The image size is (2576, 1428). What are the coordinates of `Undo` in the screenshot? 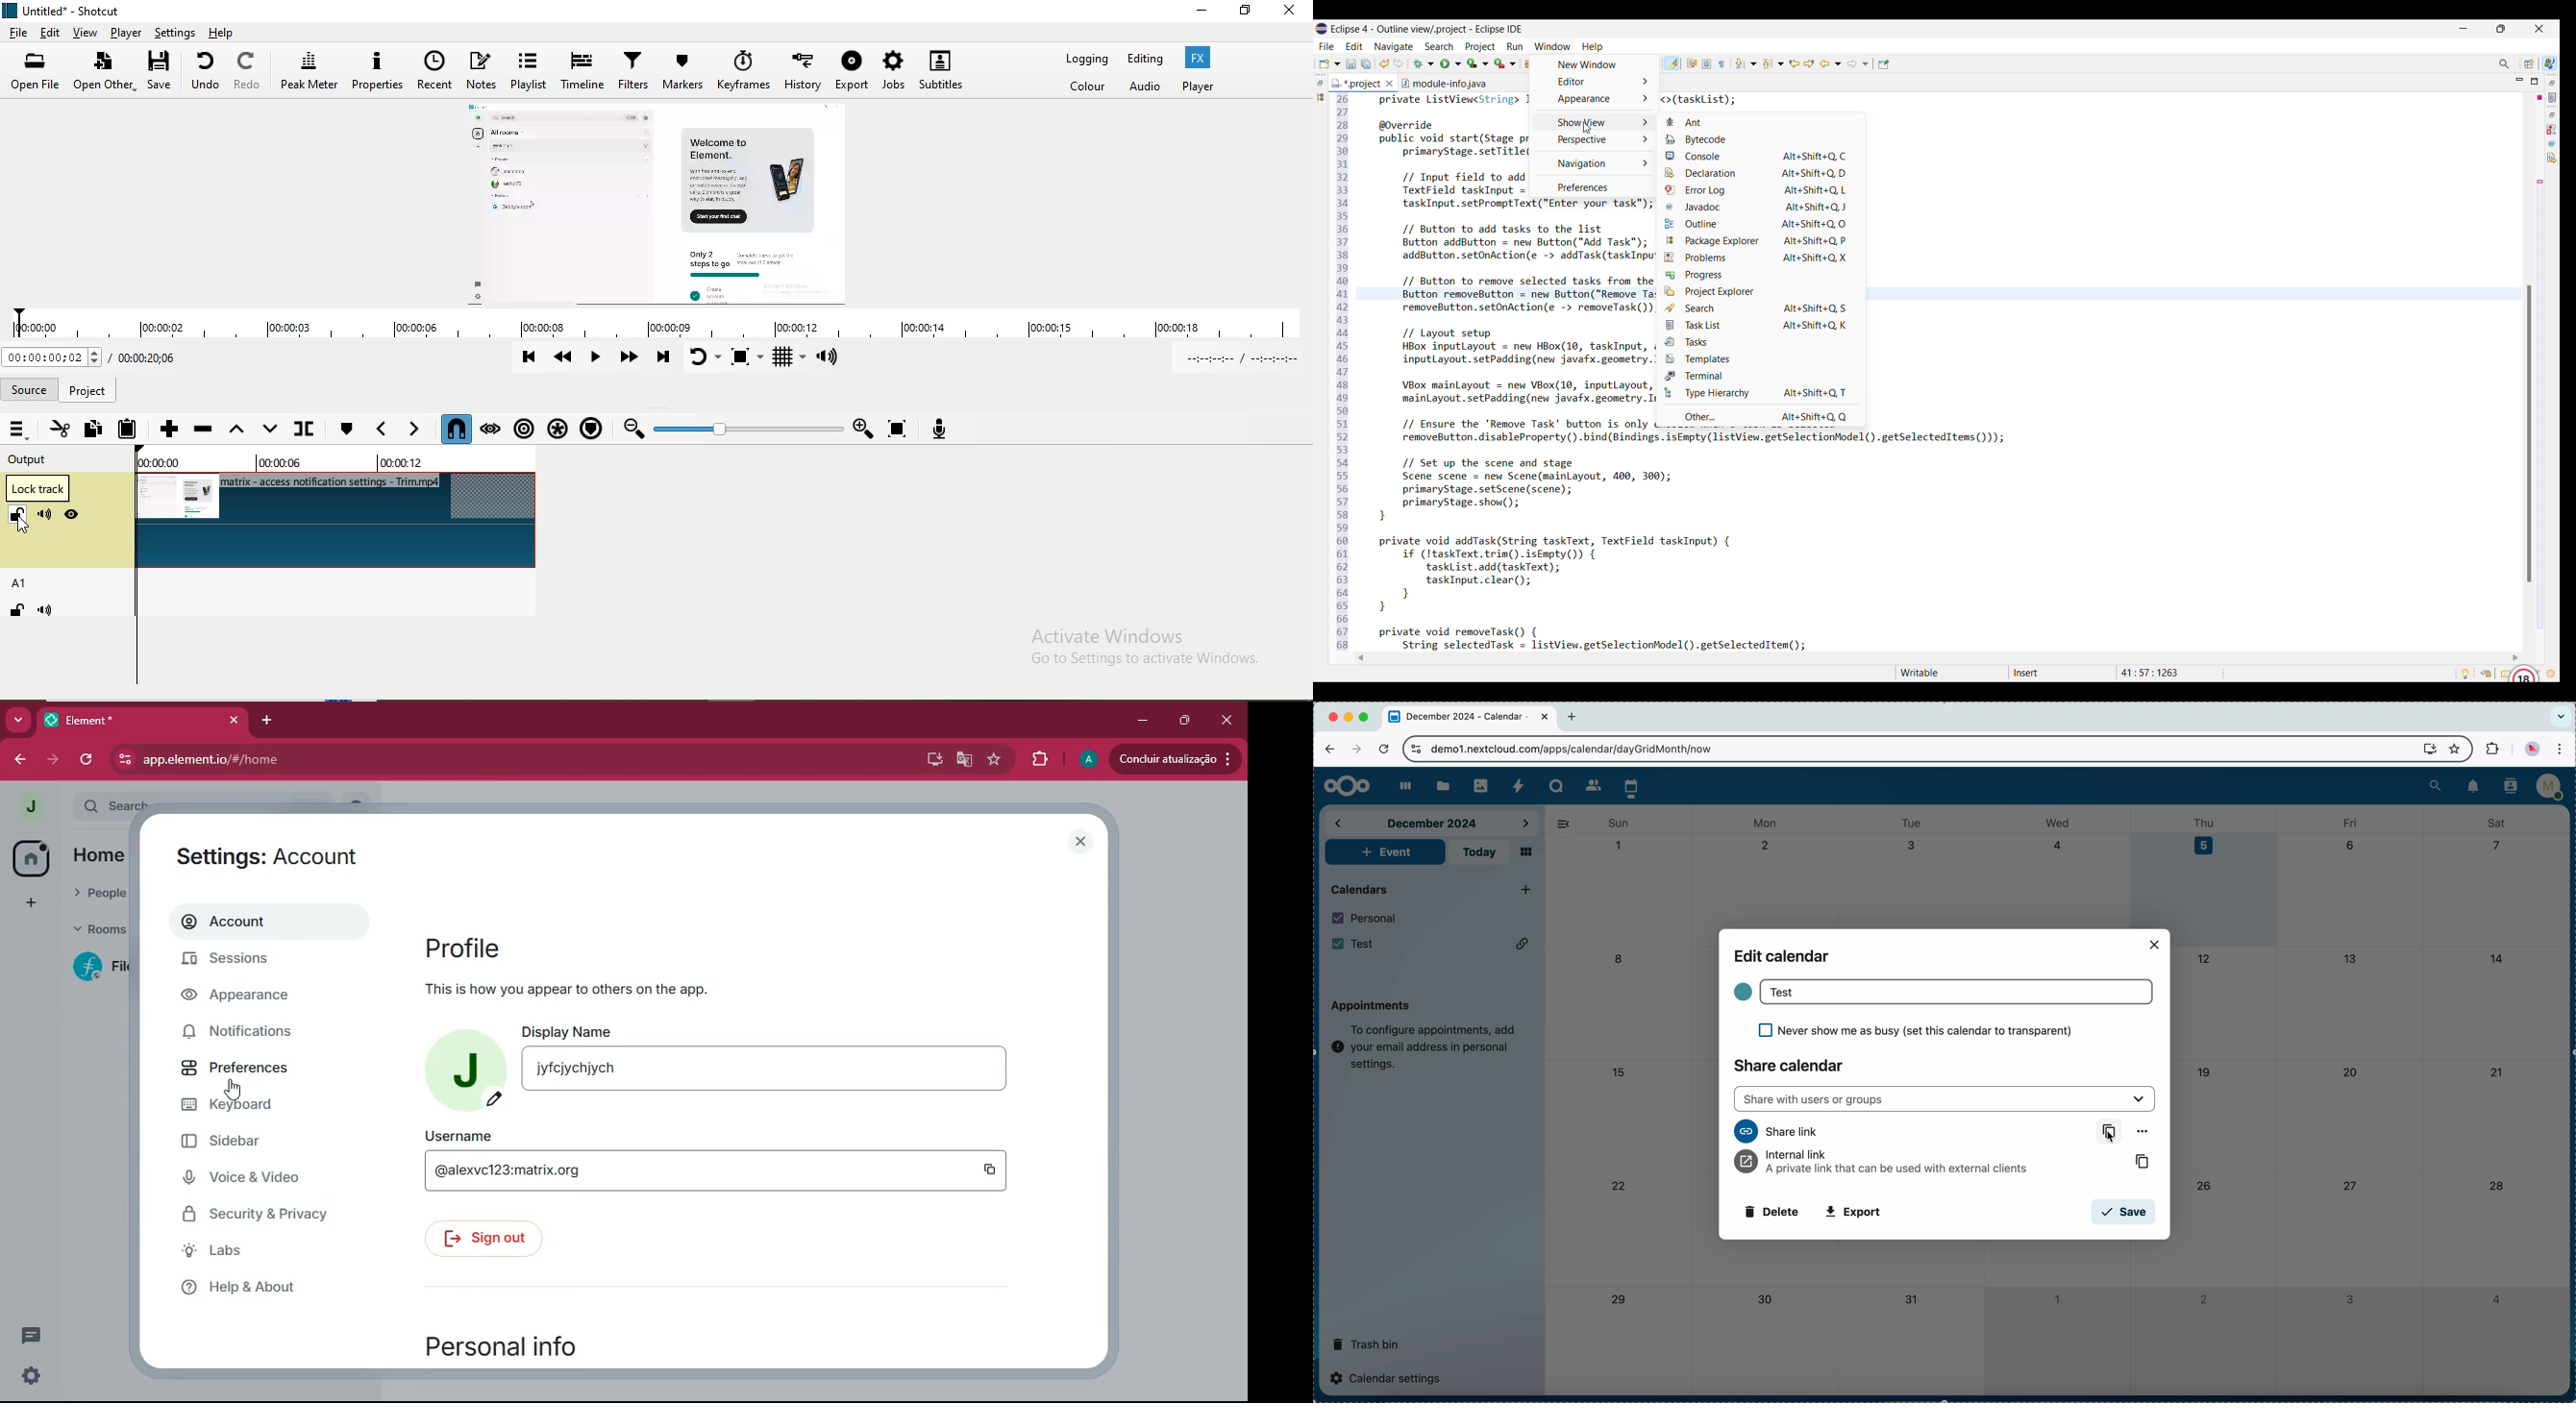 It's located at (209, 73).